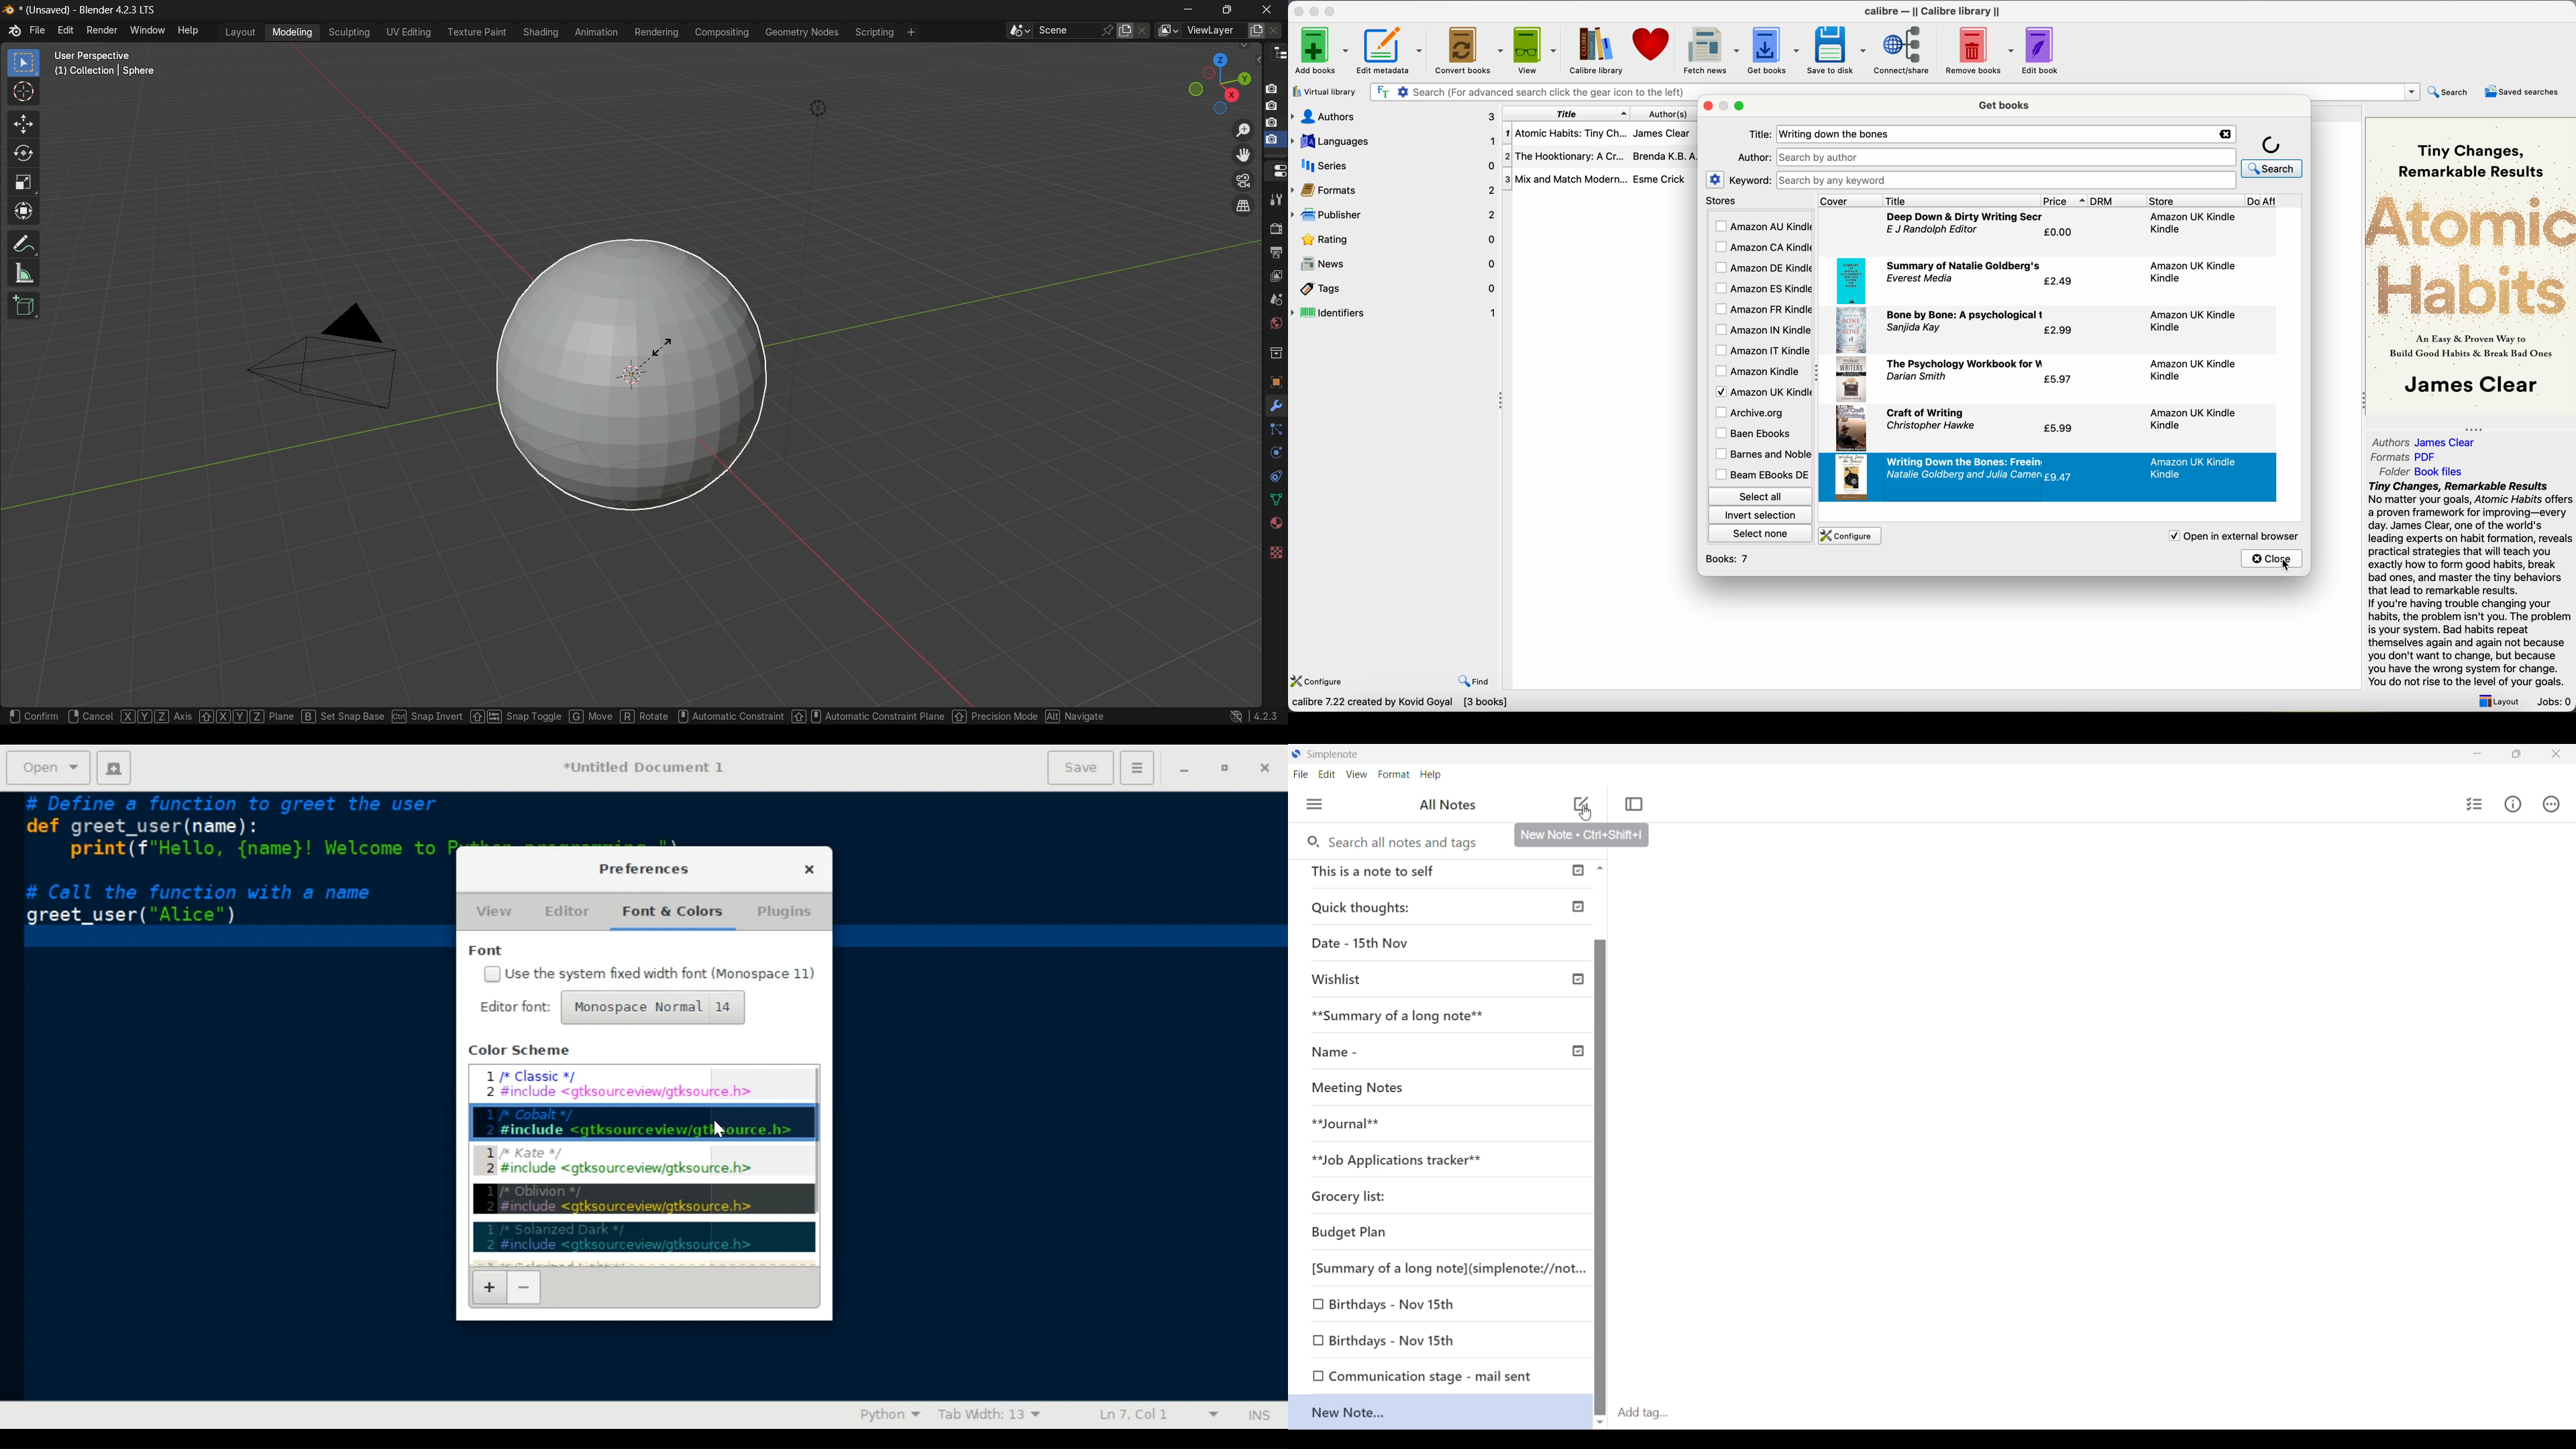  What do you see at coordinates (1067, 31) in the screenshot?
I see `scene name` at bounding box center [1067, 31].